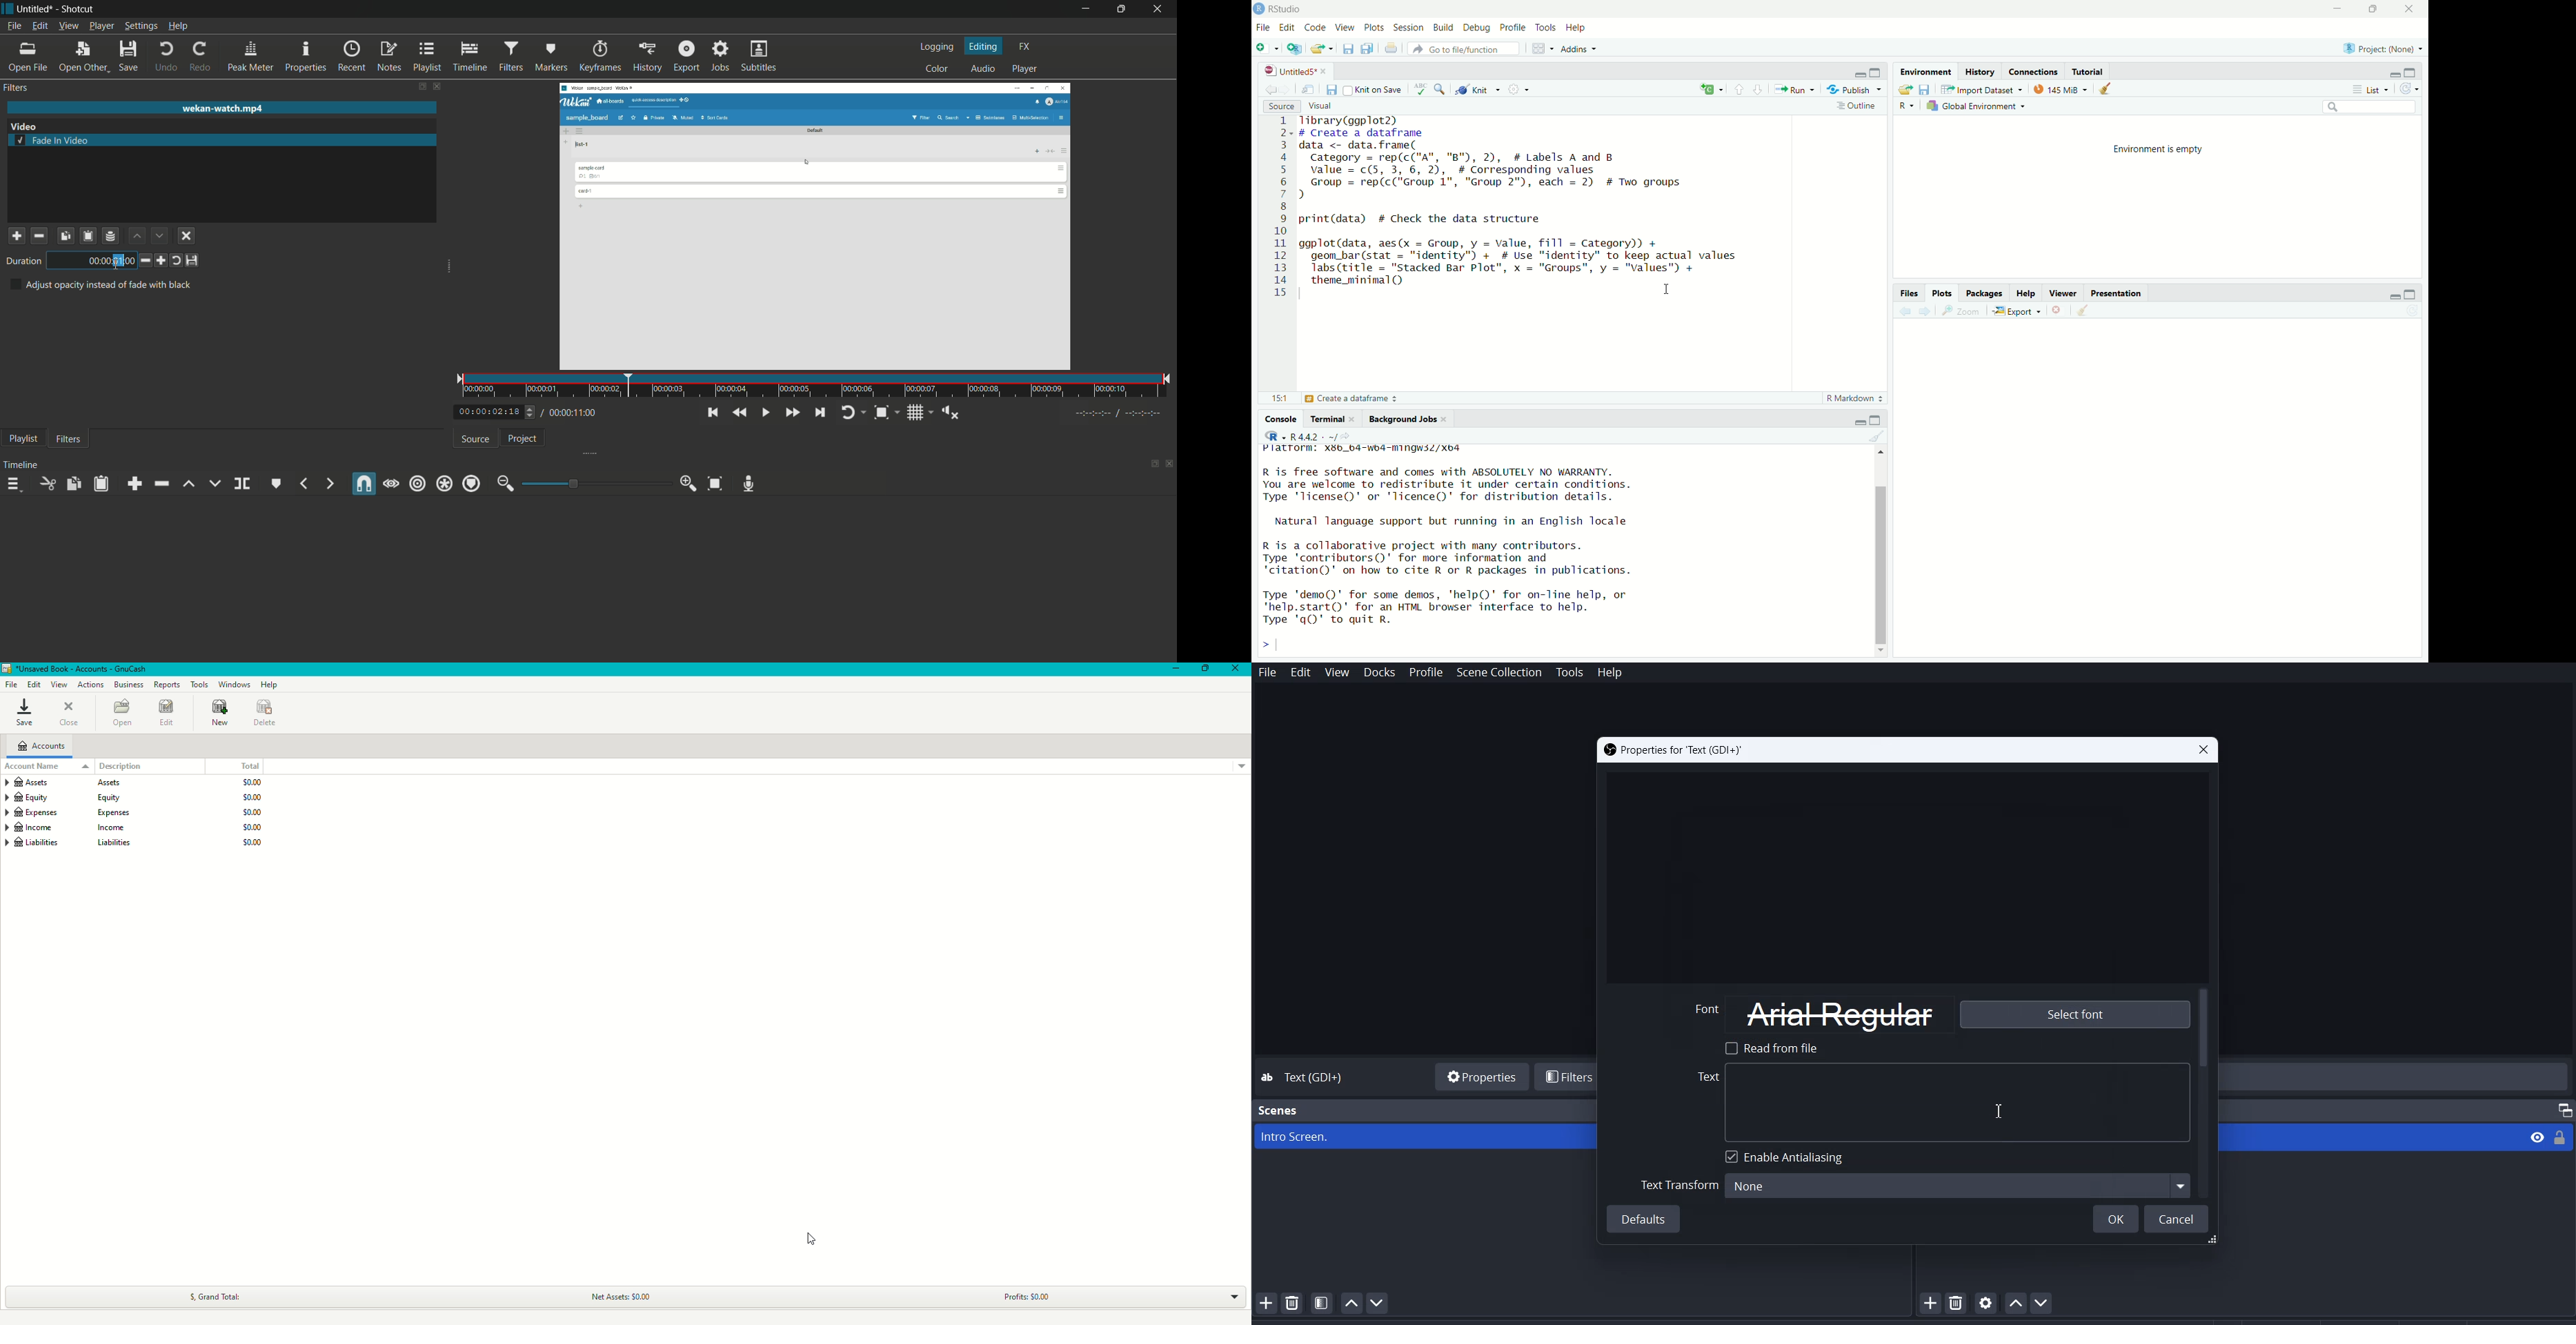  What do you see at coordinates (1275, 436) in the screenshot?
I see `R` at bounding box center [1275, 436].